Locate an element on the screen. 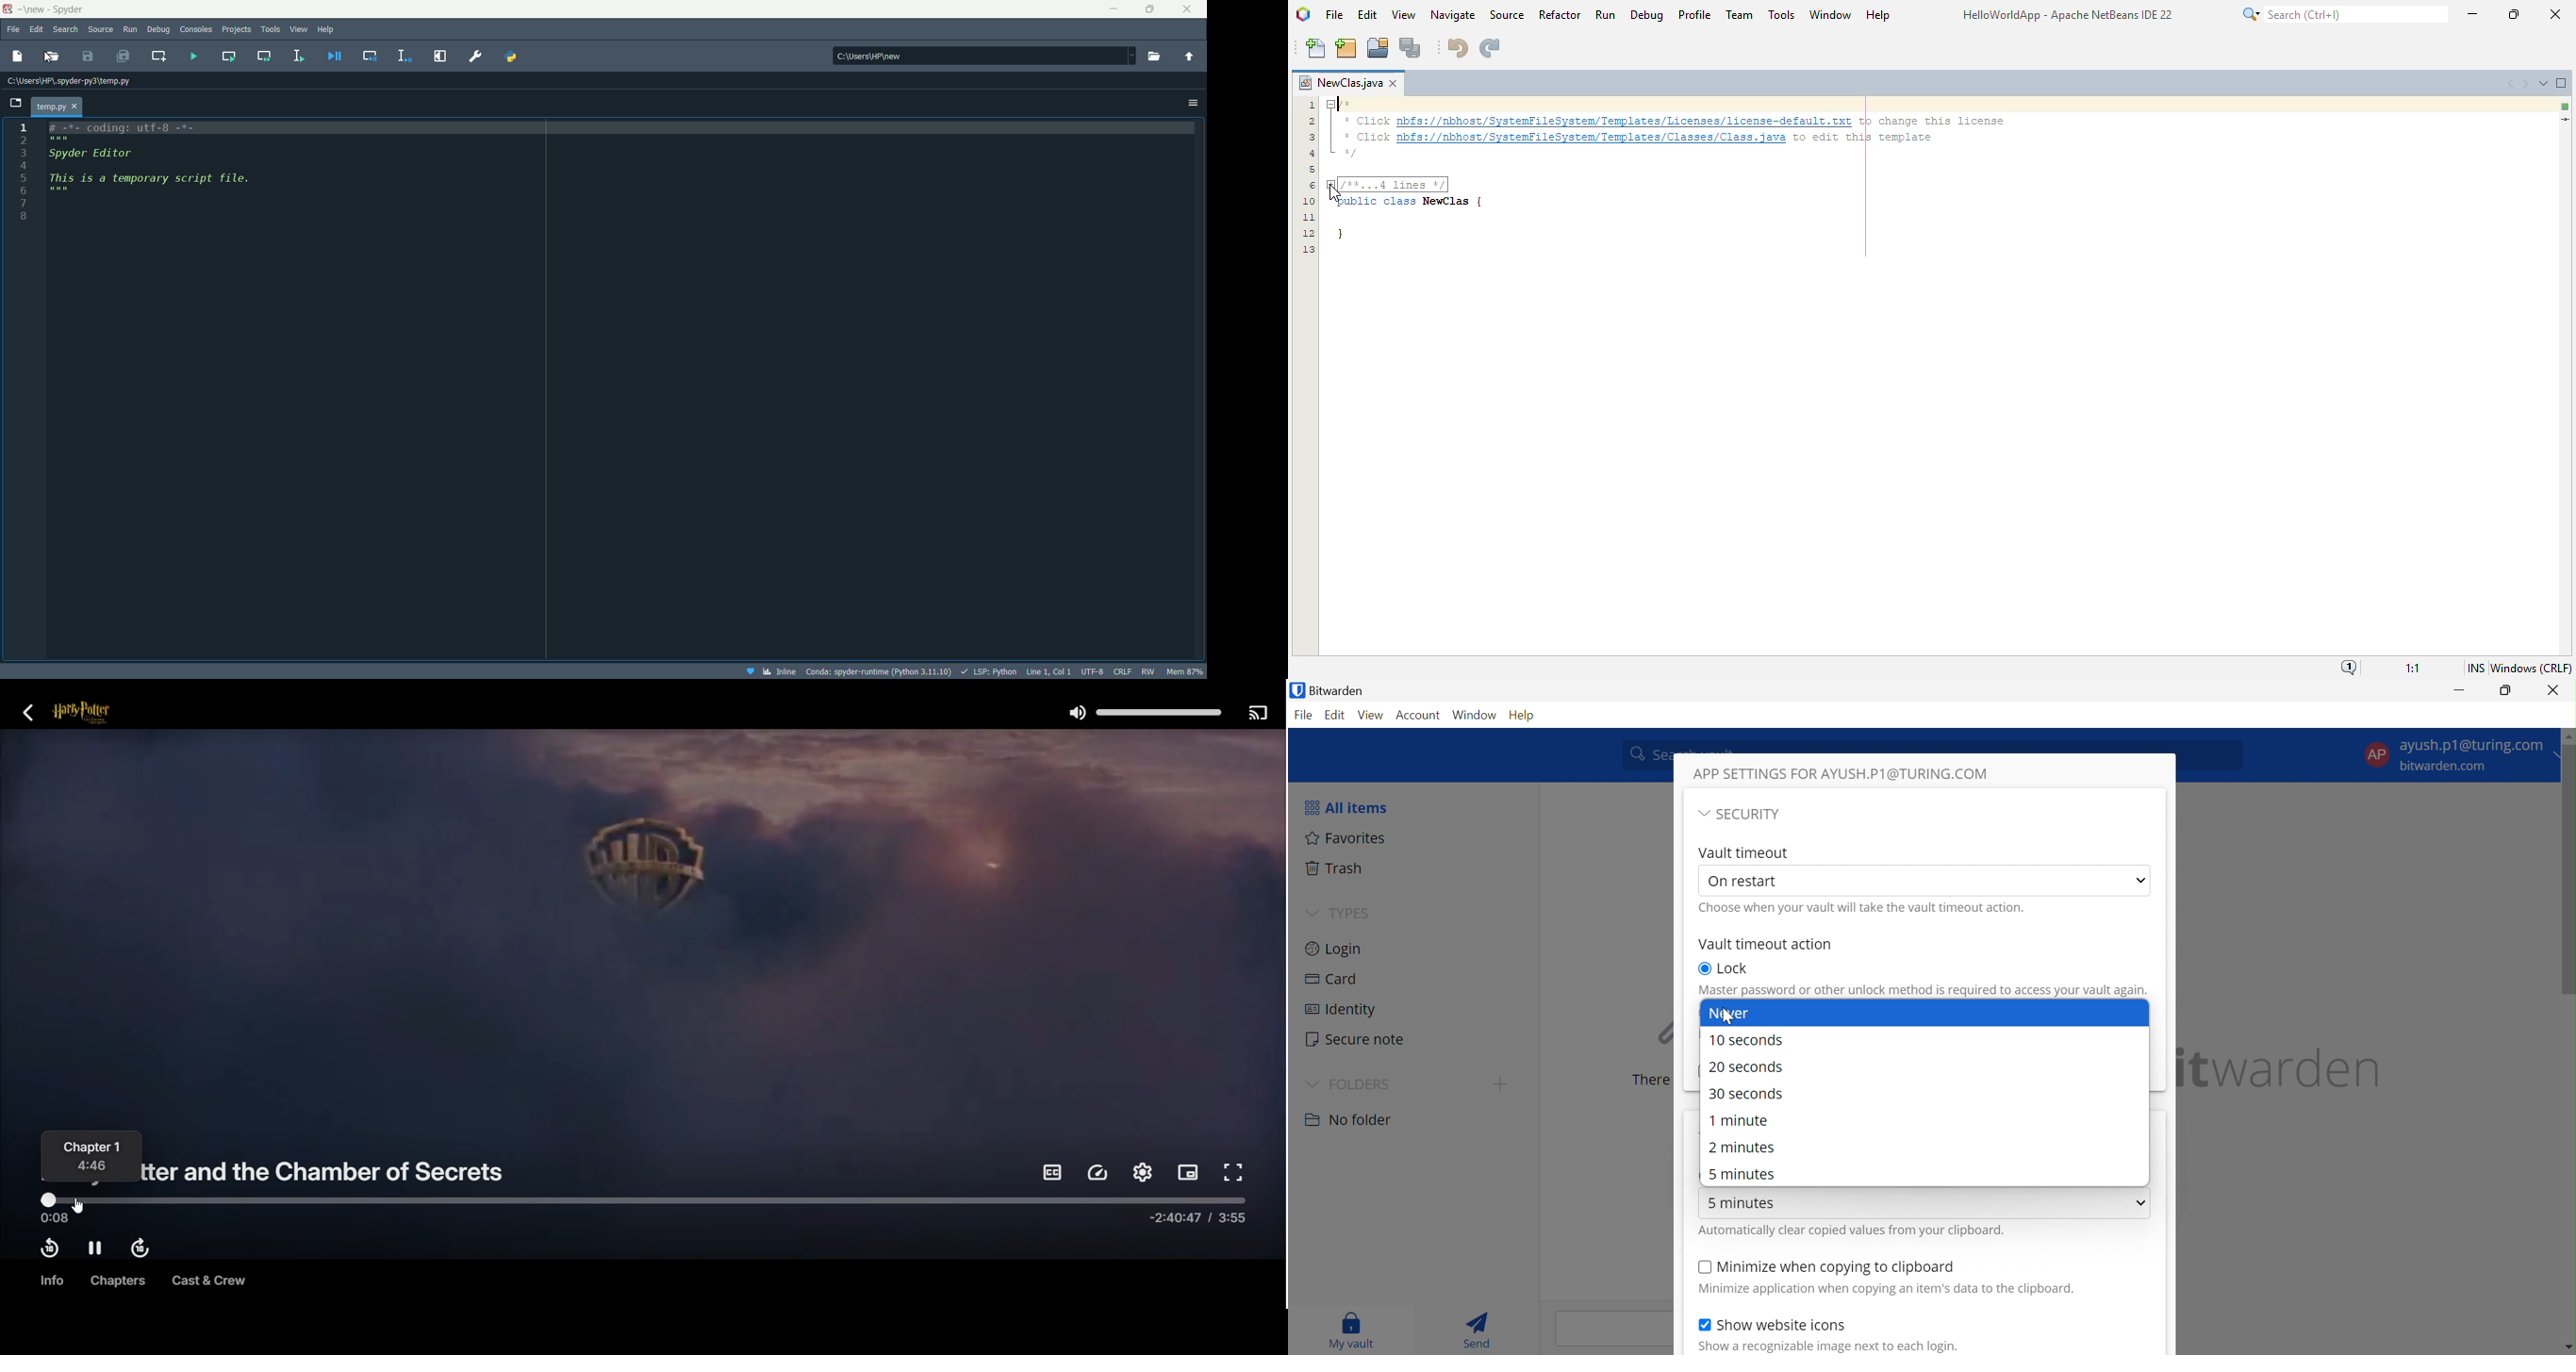 The width and height of the screenshot is (2576, 1372). Search menu is located at coordinates (65, 30).